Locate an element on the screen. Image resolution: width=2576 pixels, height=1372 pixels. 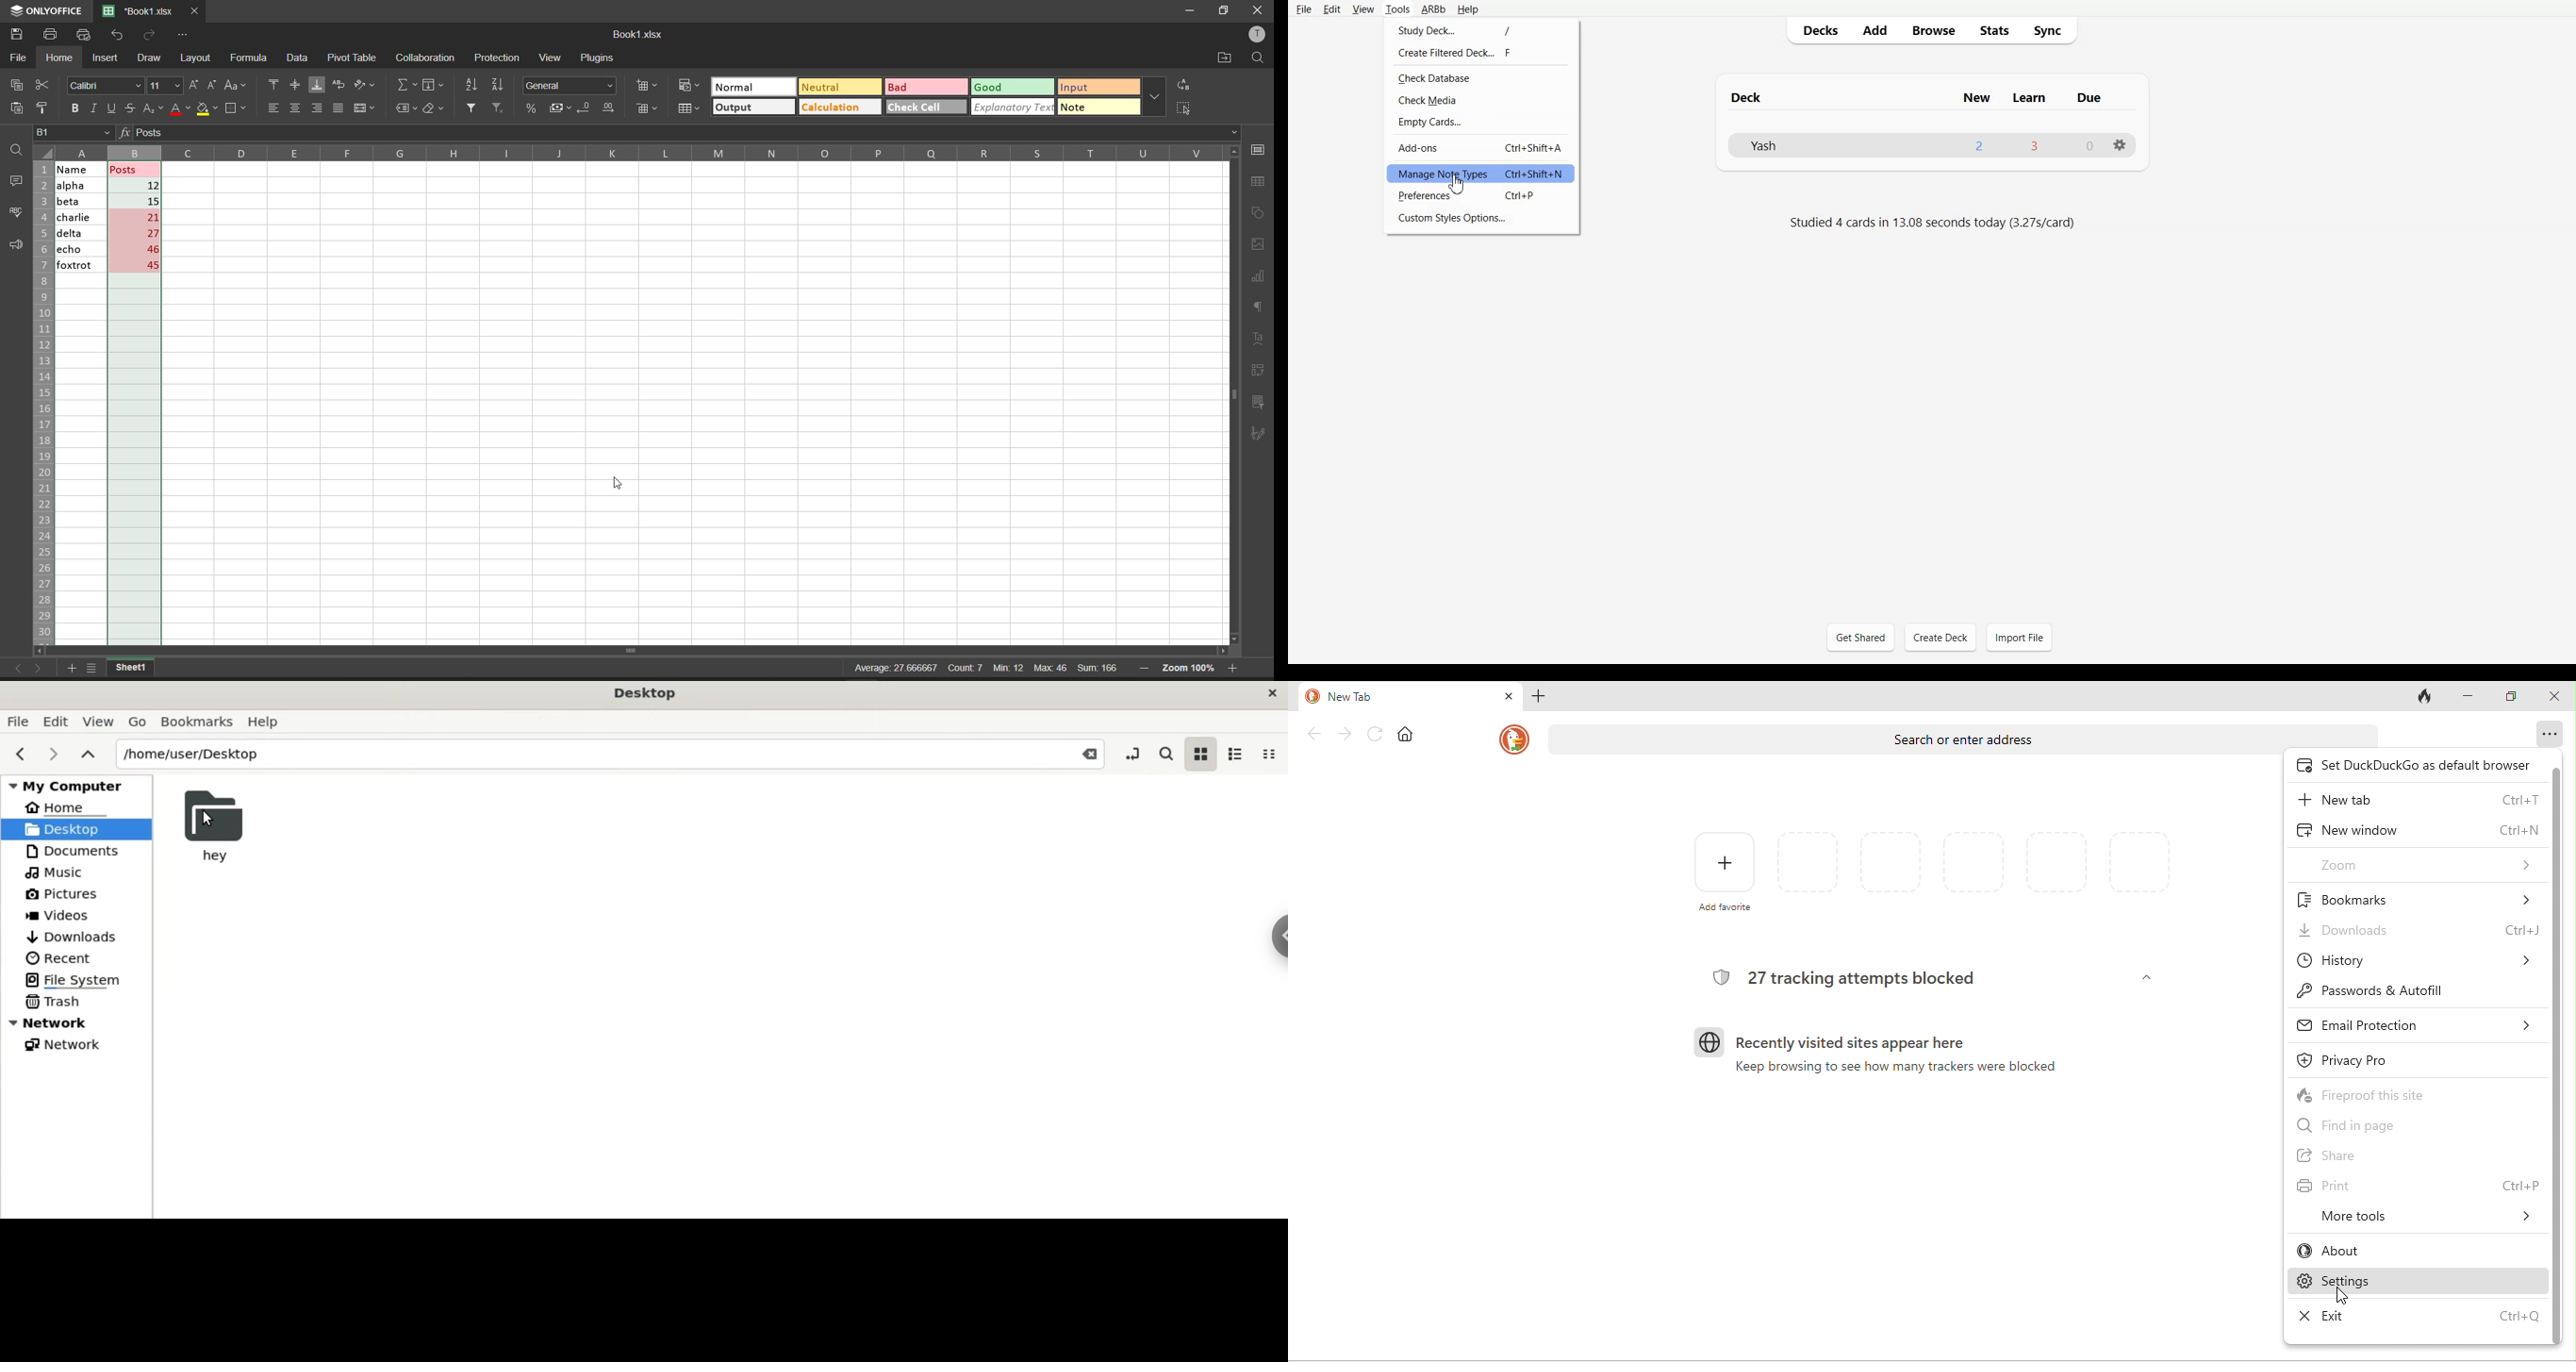
add worksheet is located at coordinates (71, 666).